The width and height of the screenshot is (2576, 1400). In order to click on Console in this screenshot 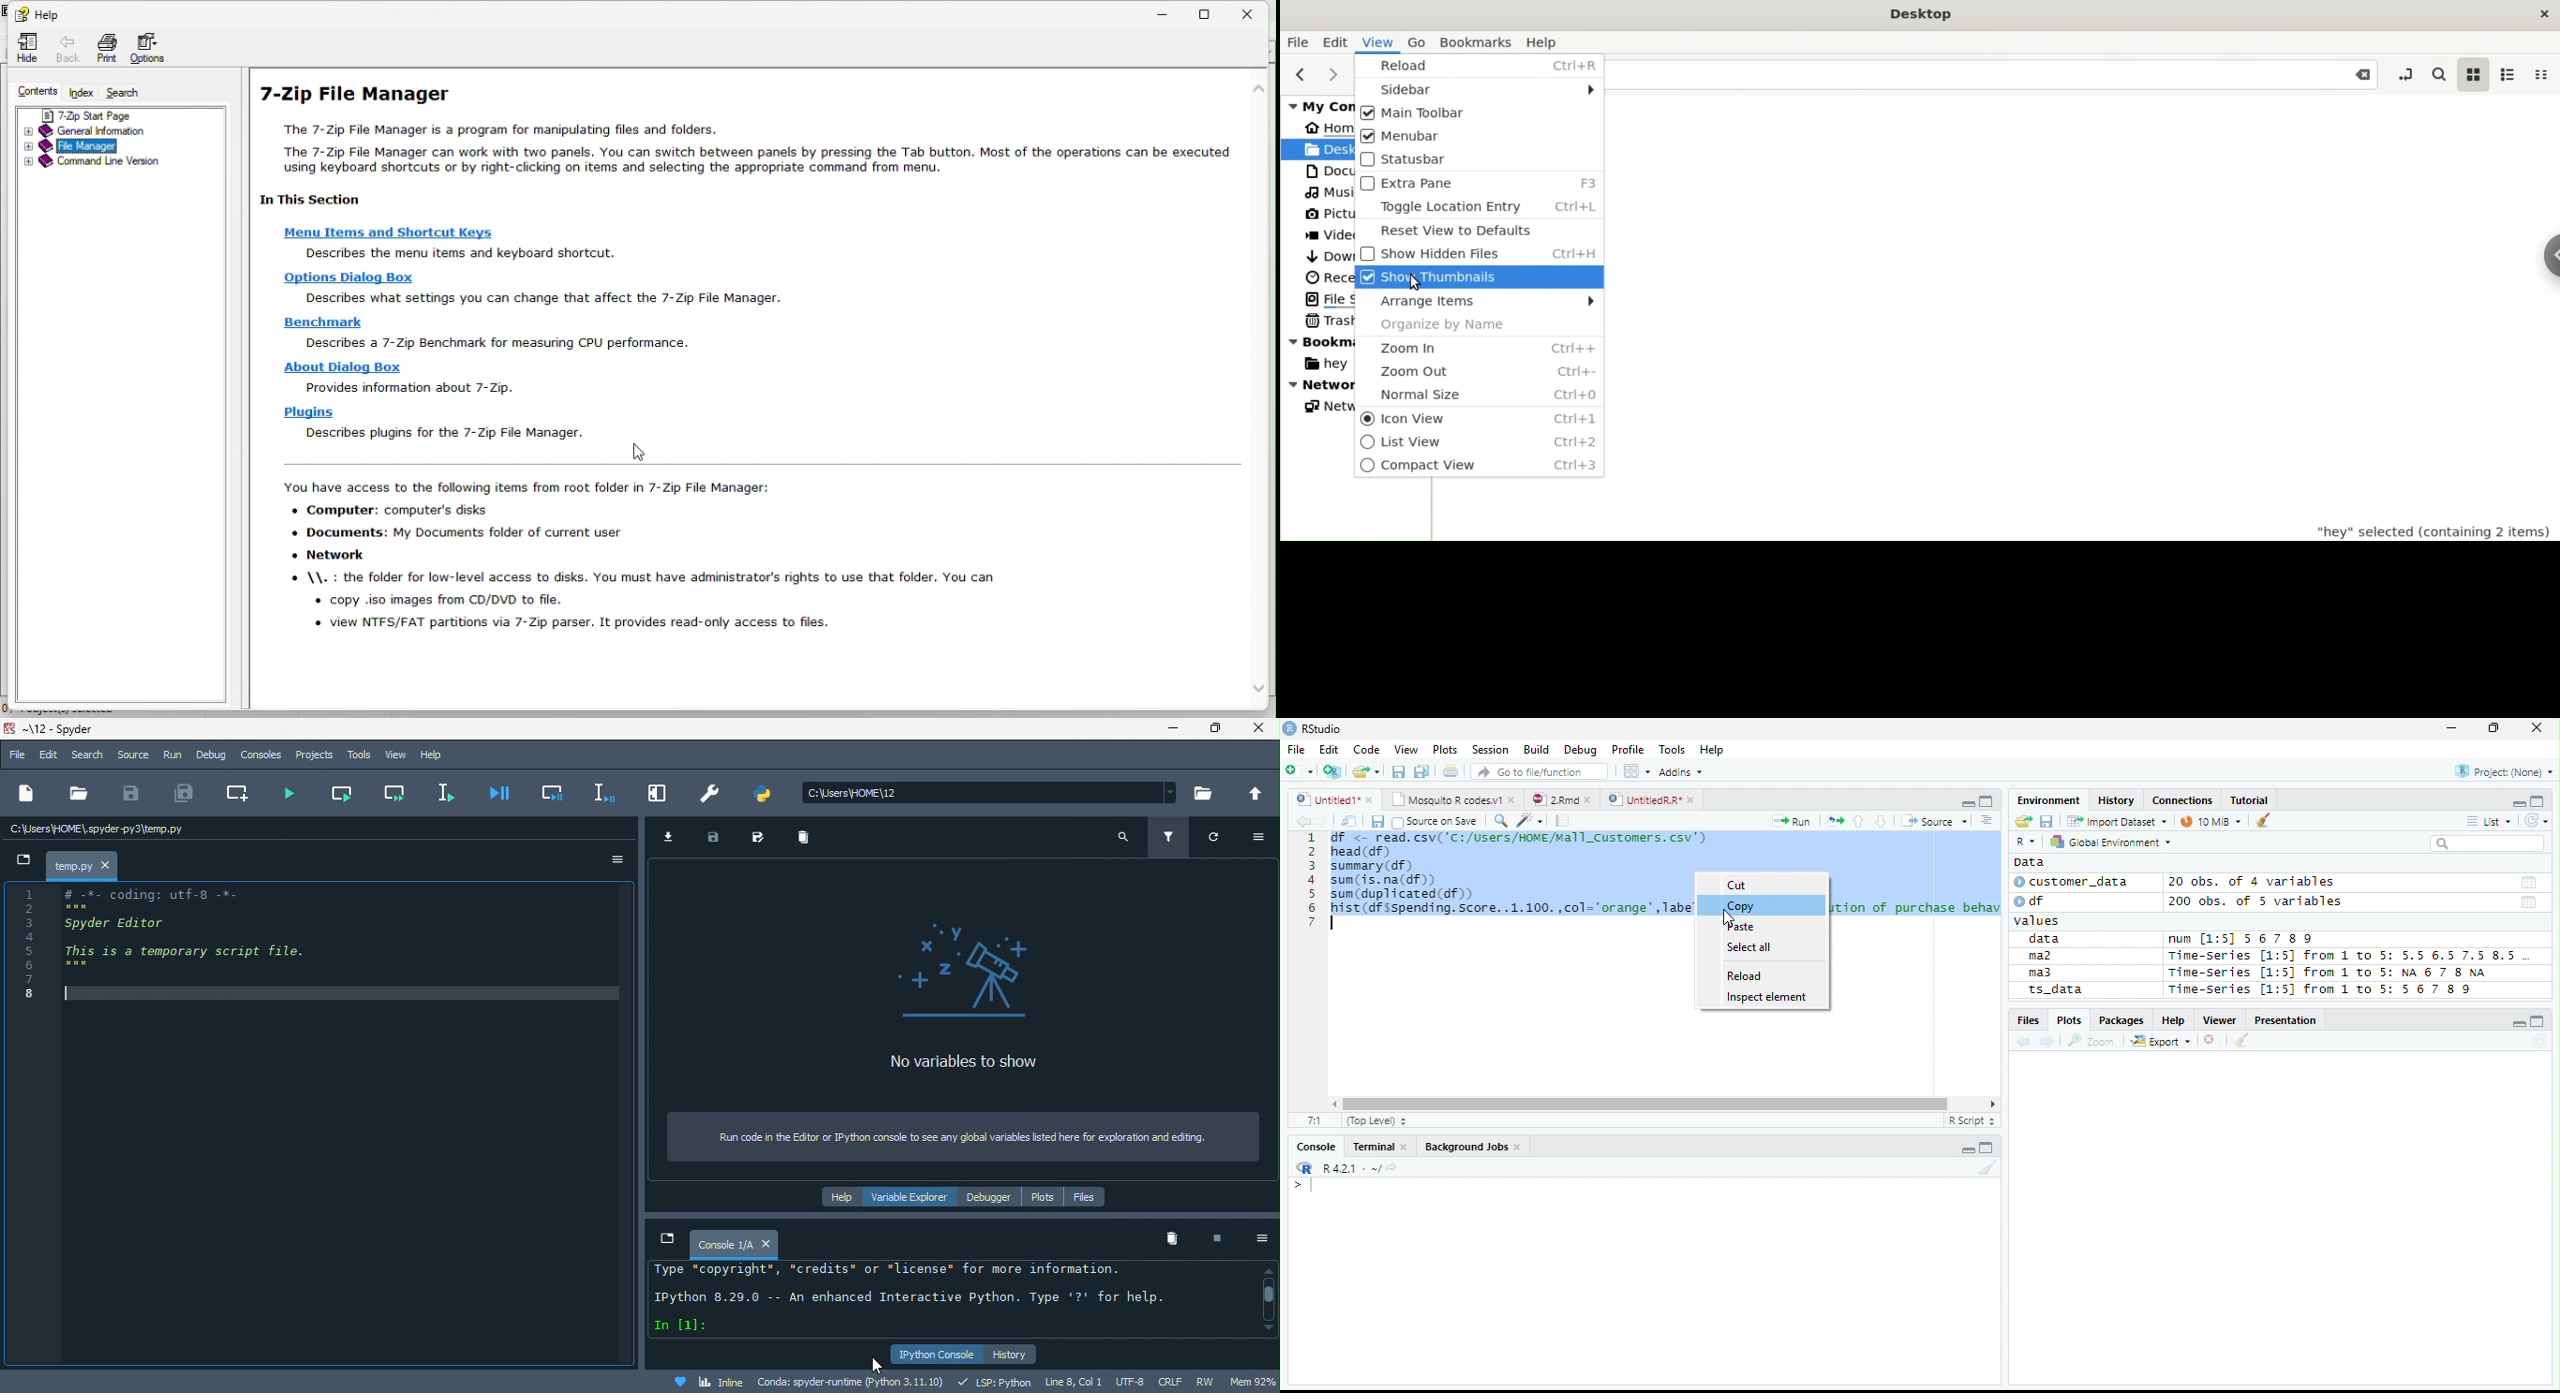, I will do `click(1317, 1145)`.